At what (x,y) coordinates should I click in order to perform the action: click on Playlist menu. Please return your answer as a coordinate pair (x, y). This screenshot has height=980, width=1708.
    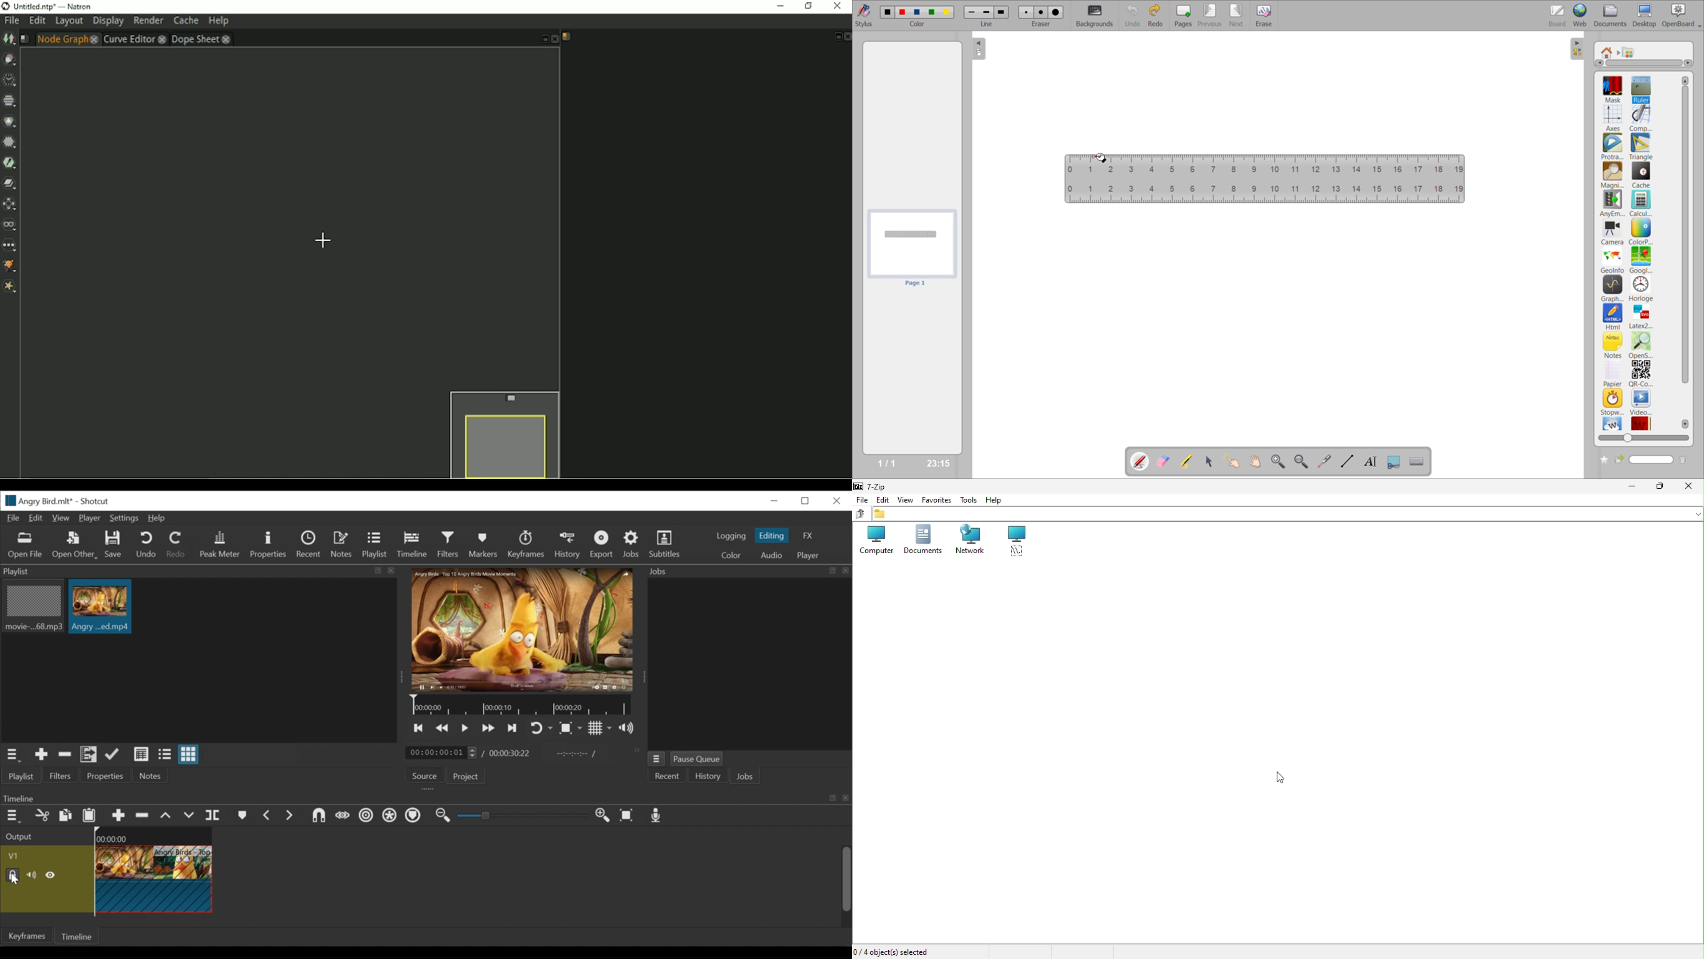
    Looking at the image, I should click on (14, 756).